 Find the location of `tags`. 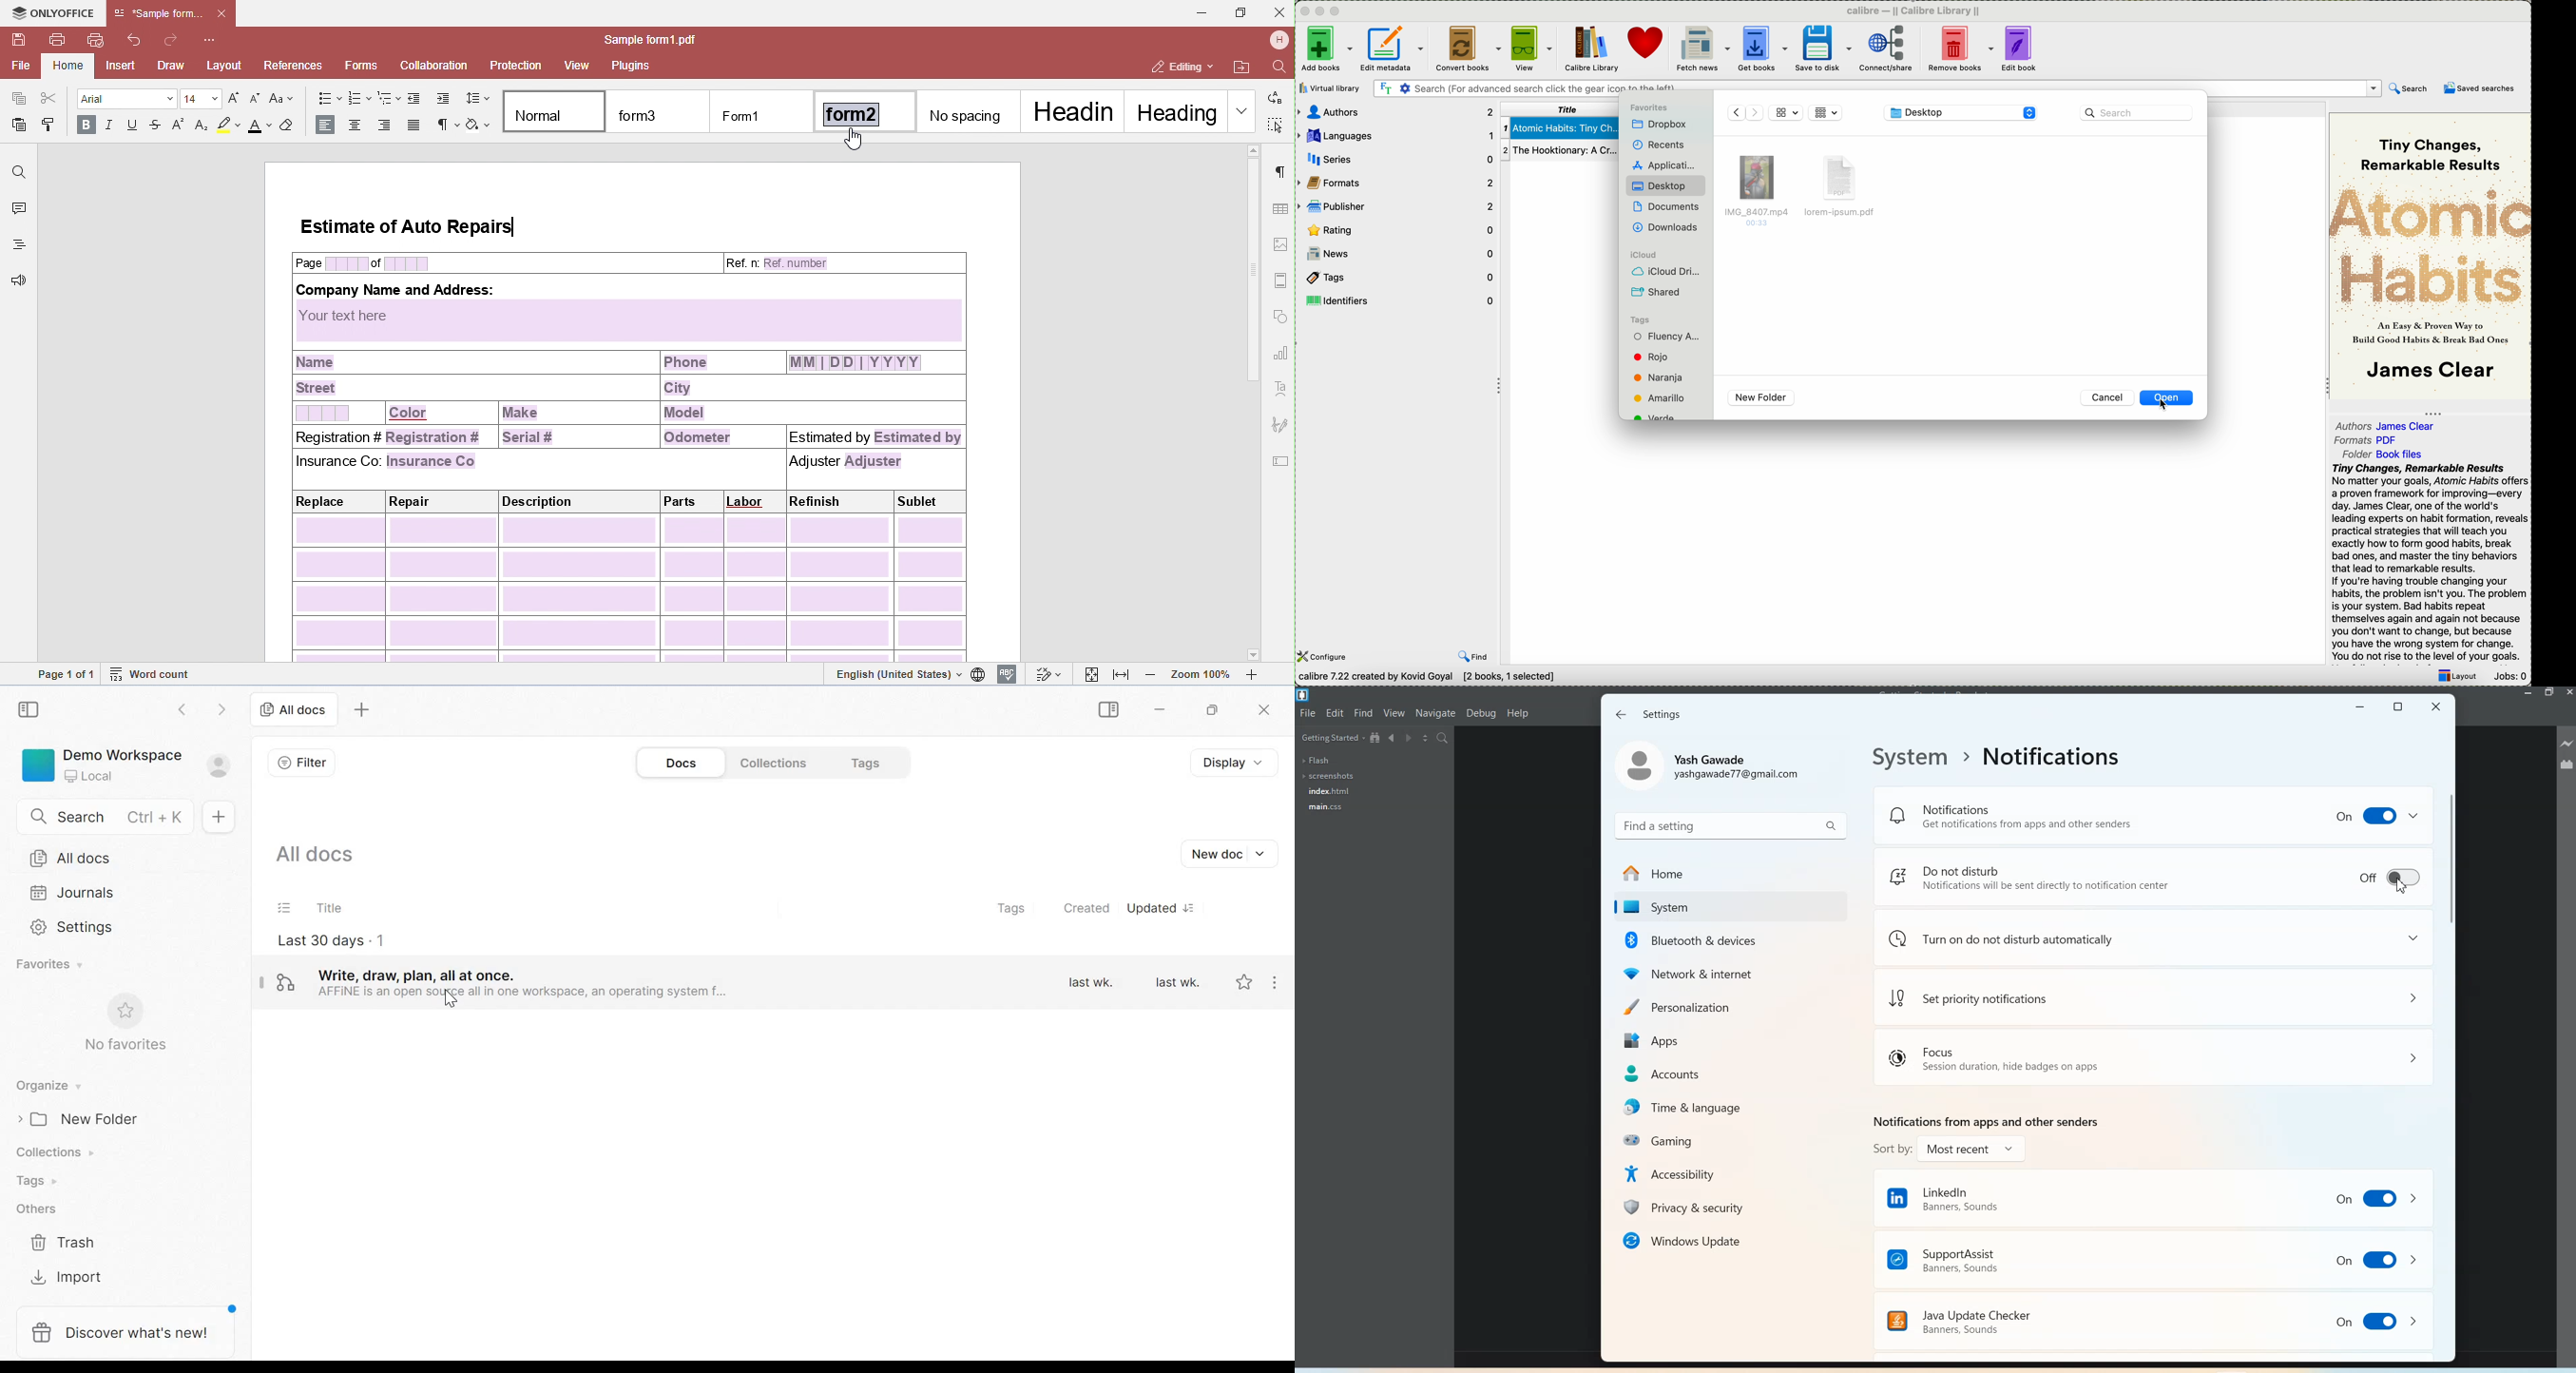

tags is located at coordinates (1397, 276).